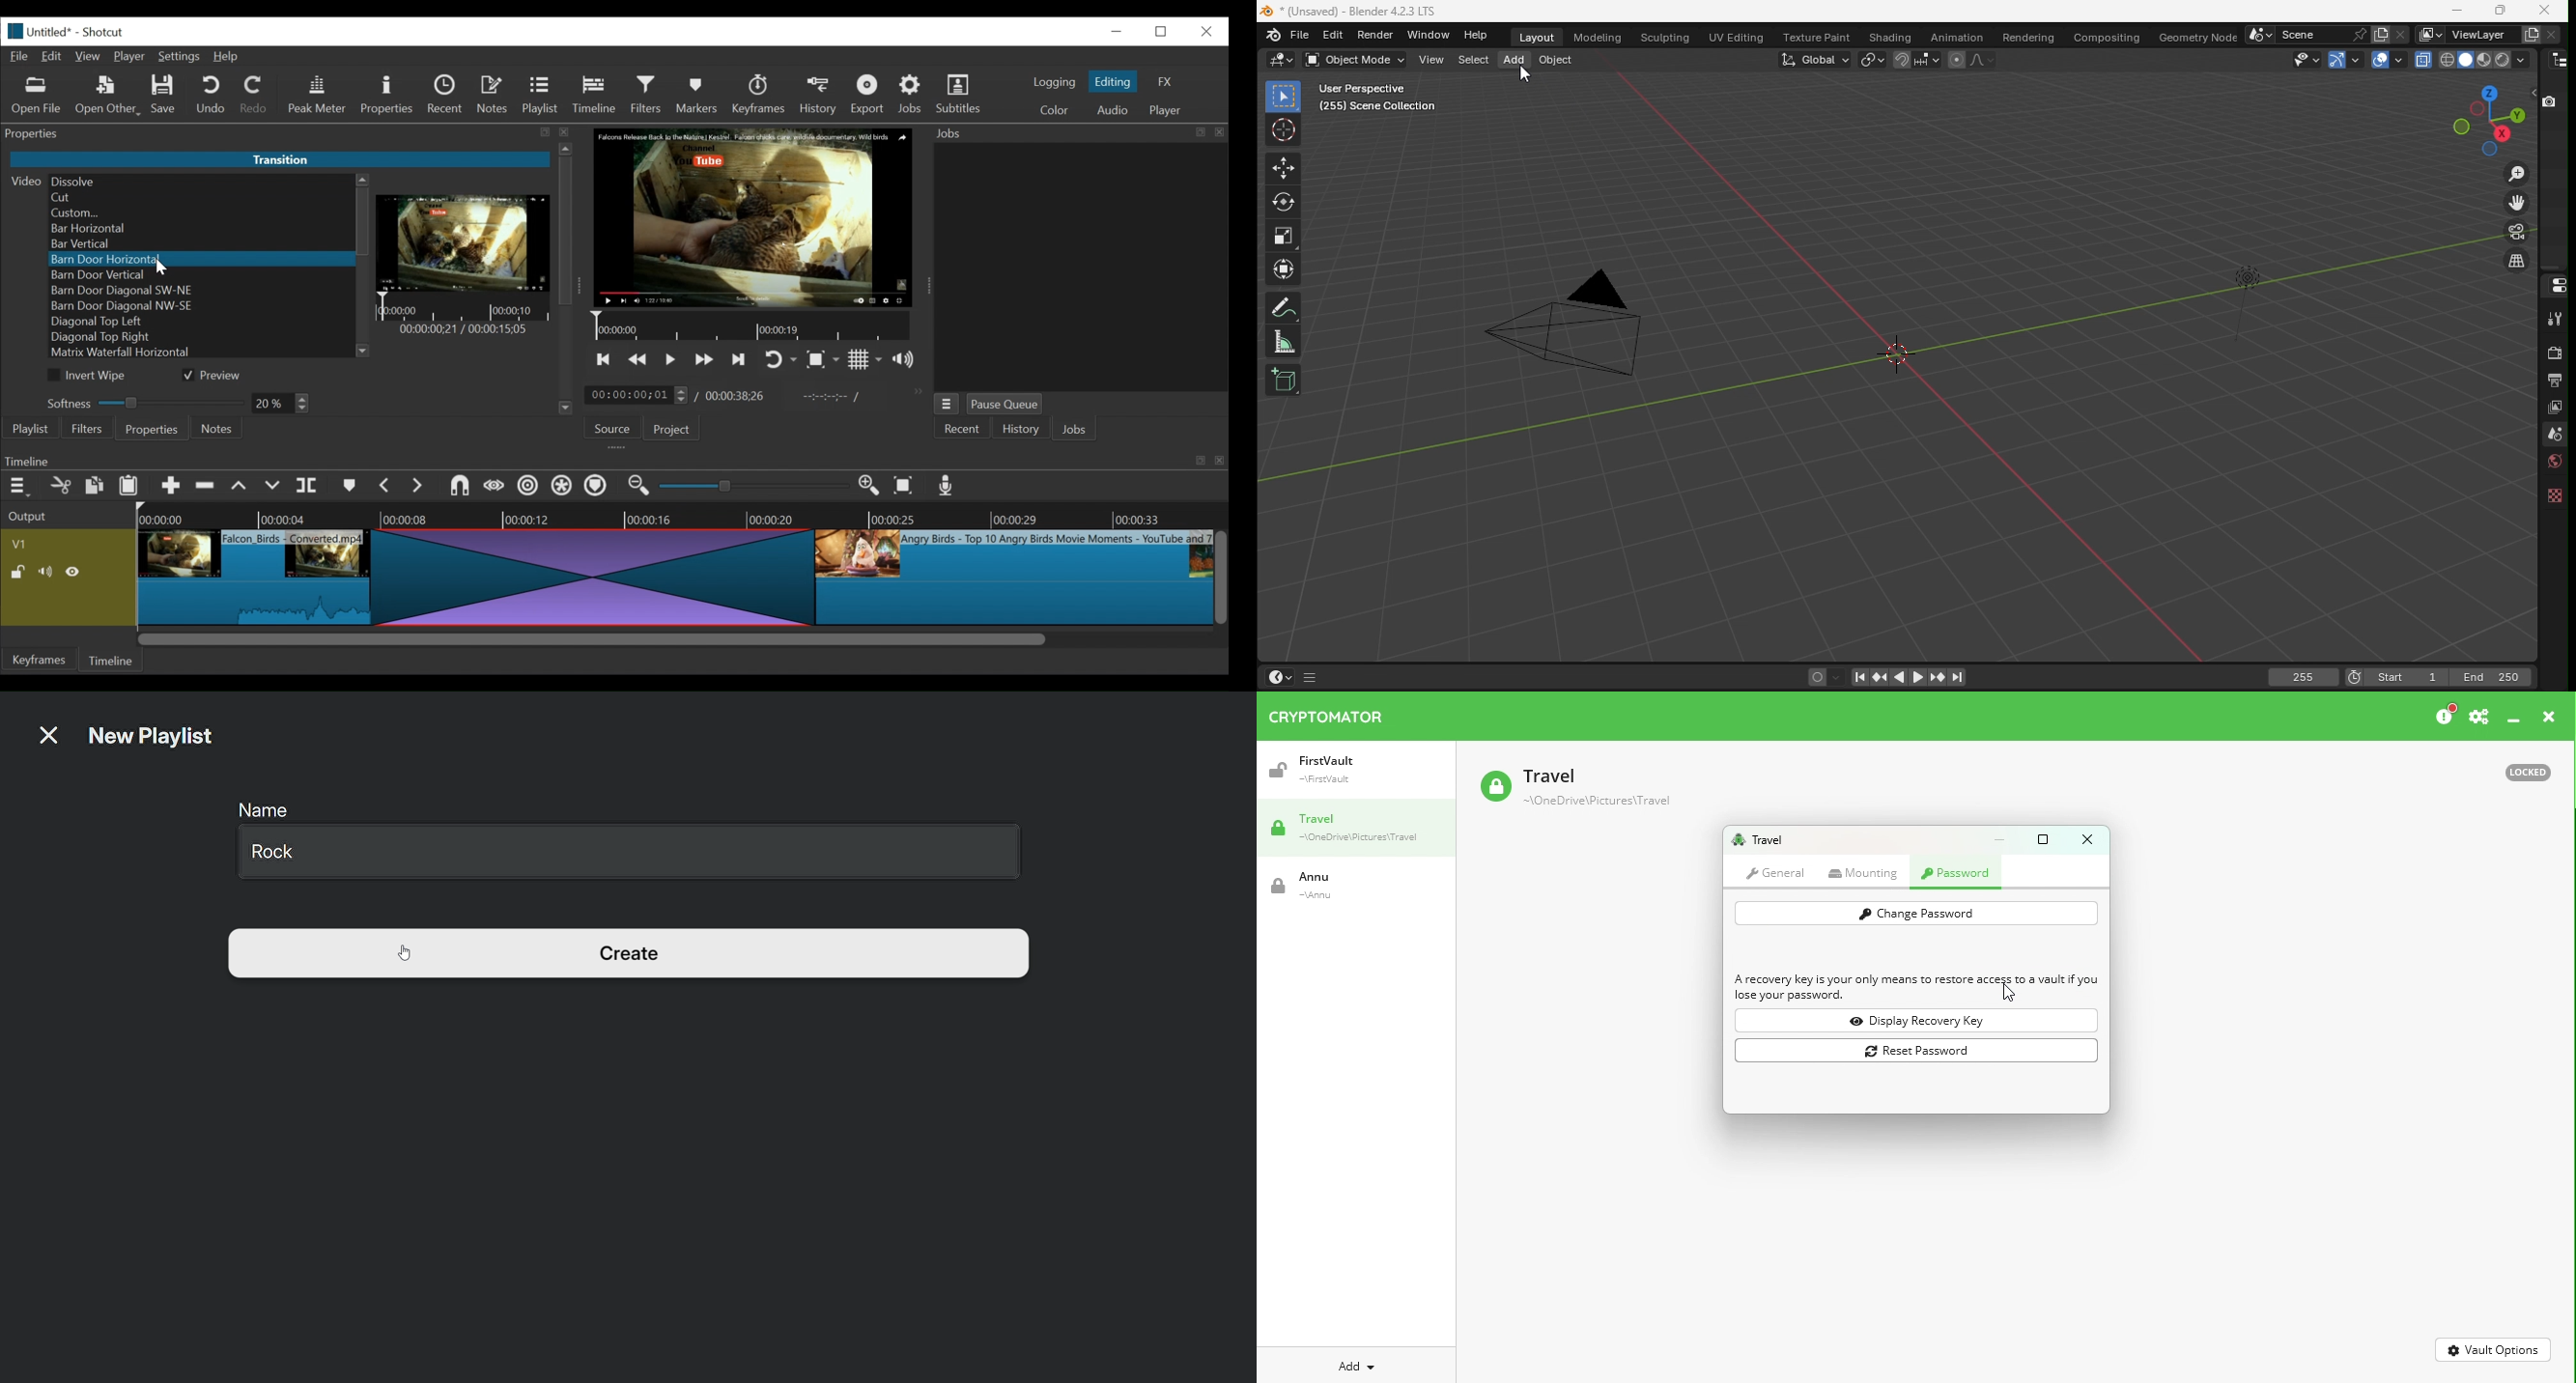 Image resolution: width=2576 pixels, height=1400 pixels. What do you see at coordinates (870, 96) in the screenshot?
I see `Export` at bounding box center [870, 96].